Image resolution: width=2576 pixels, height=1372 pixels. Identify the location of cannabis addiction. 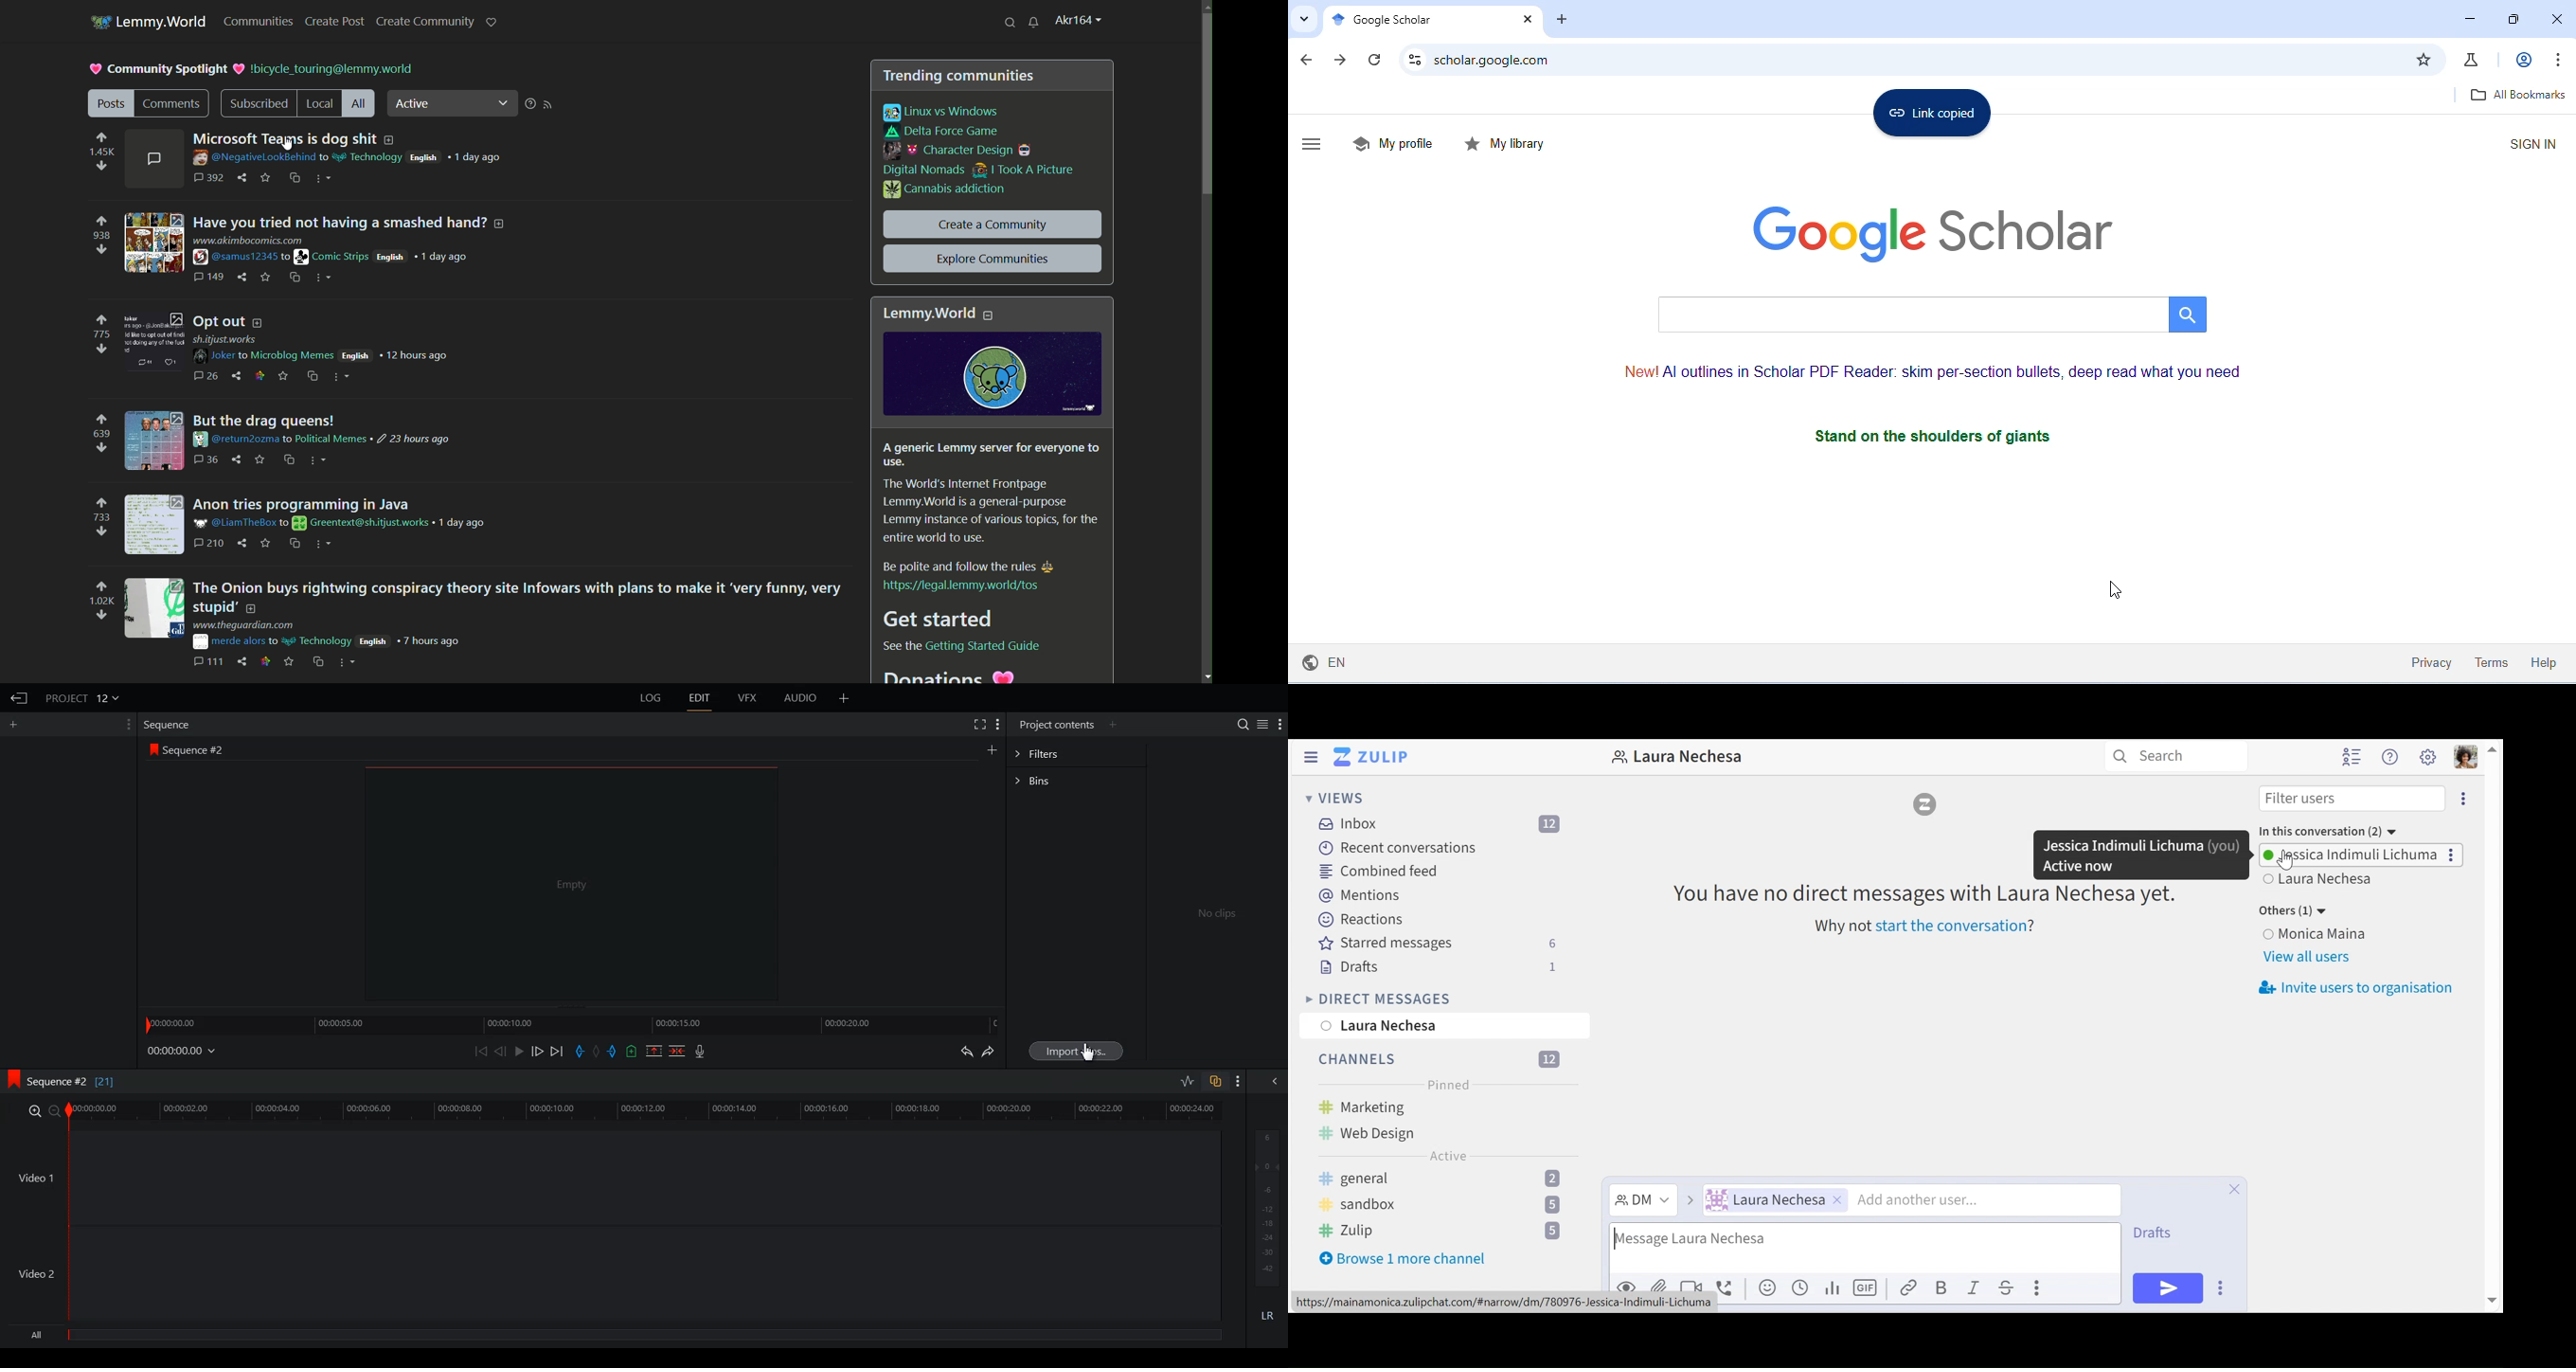
(945, 190).